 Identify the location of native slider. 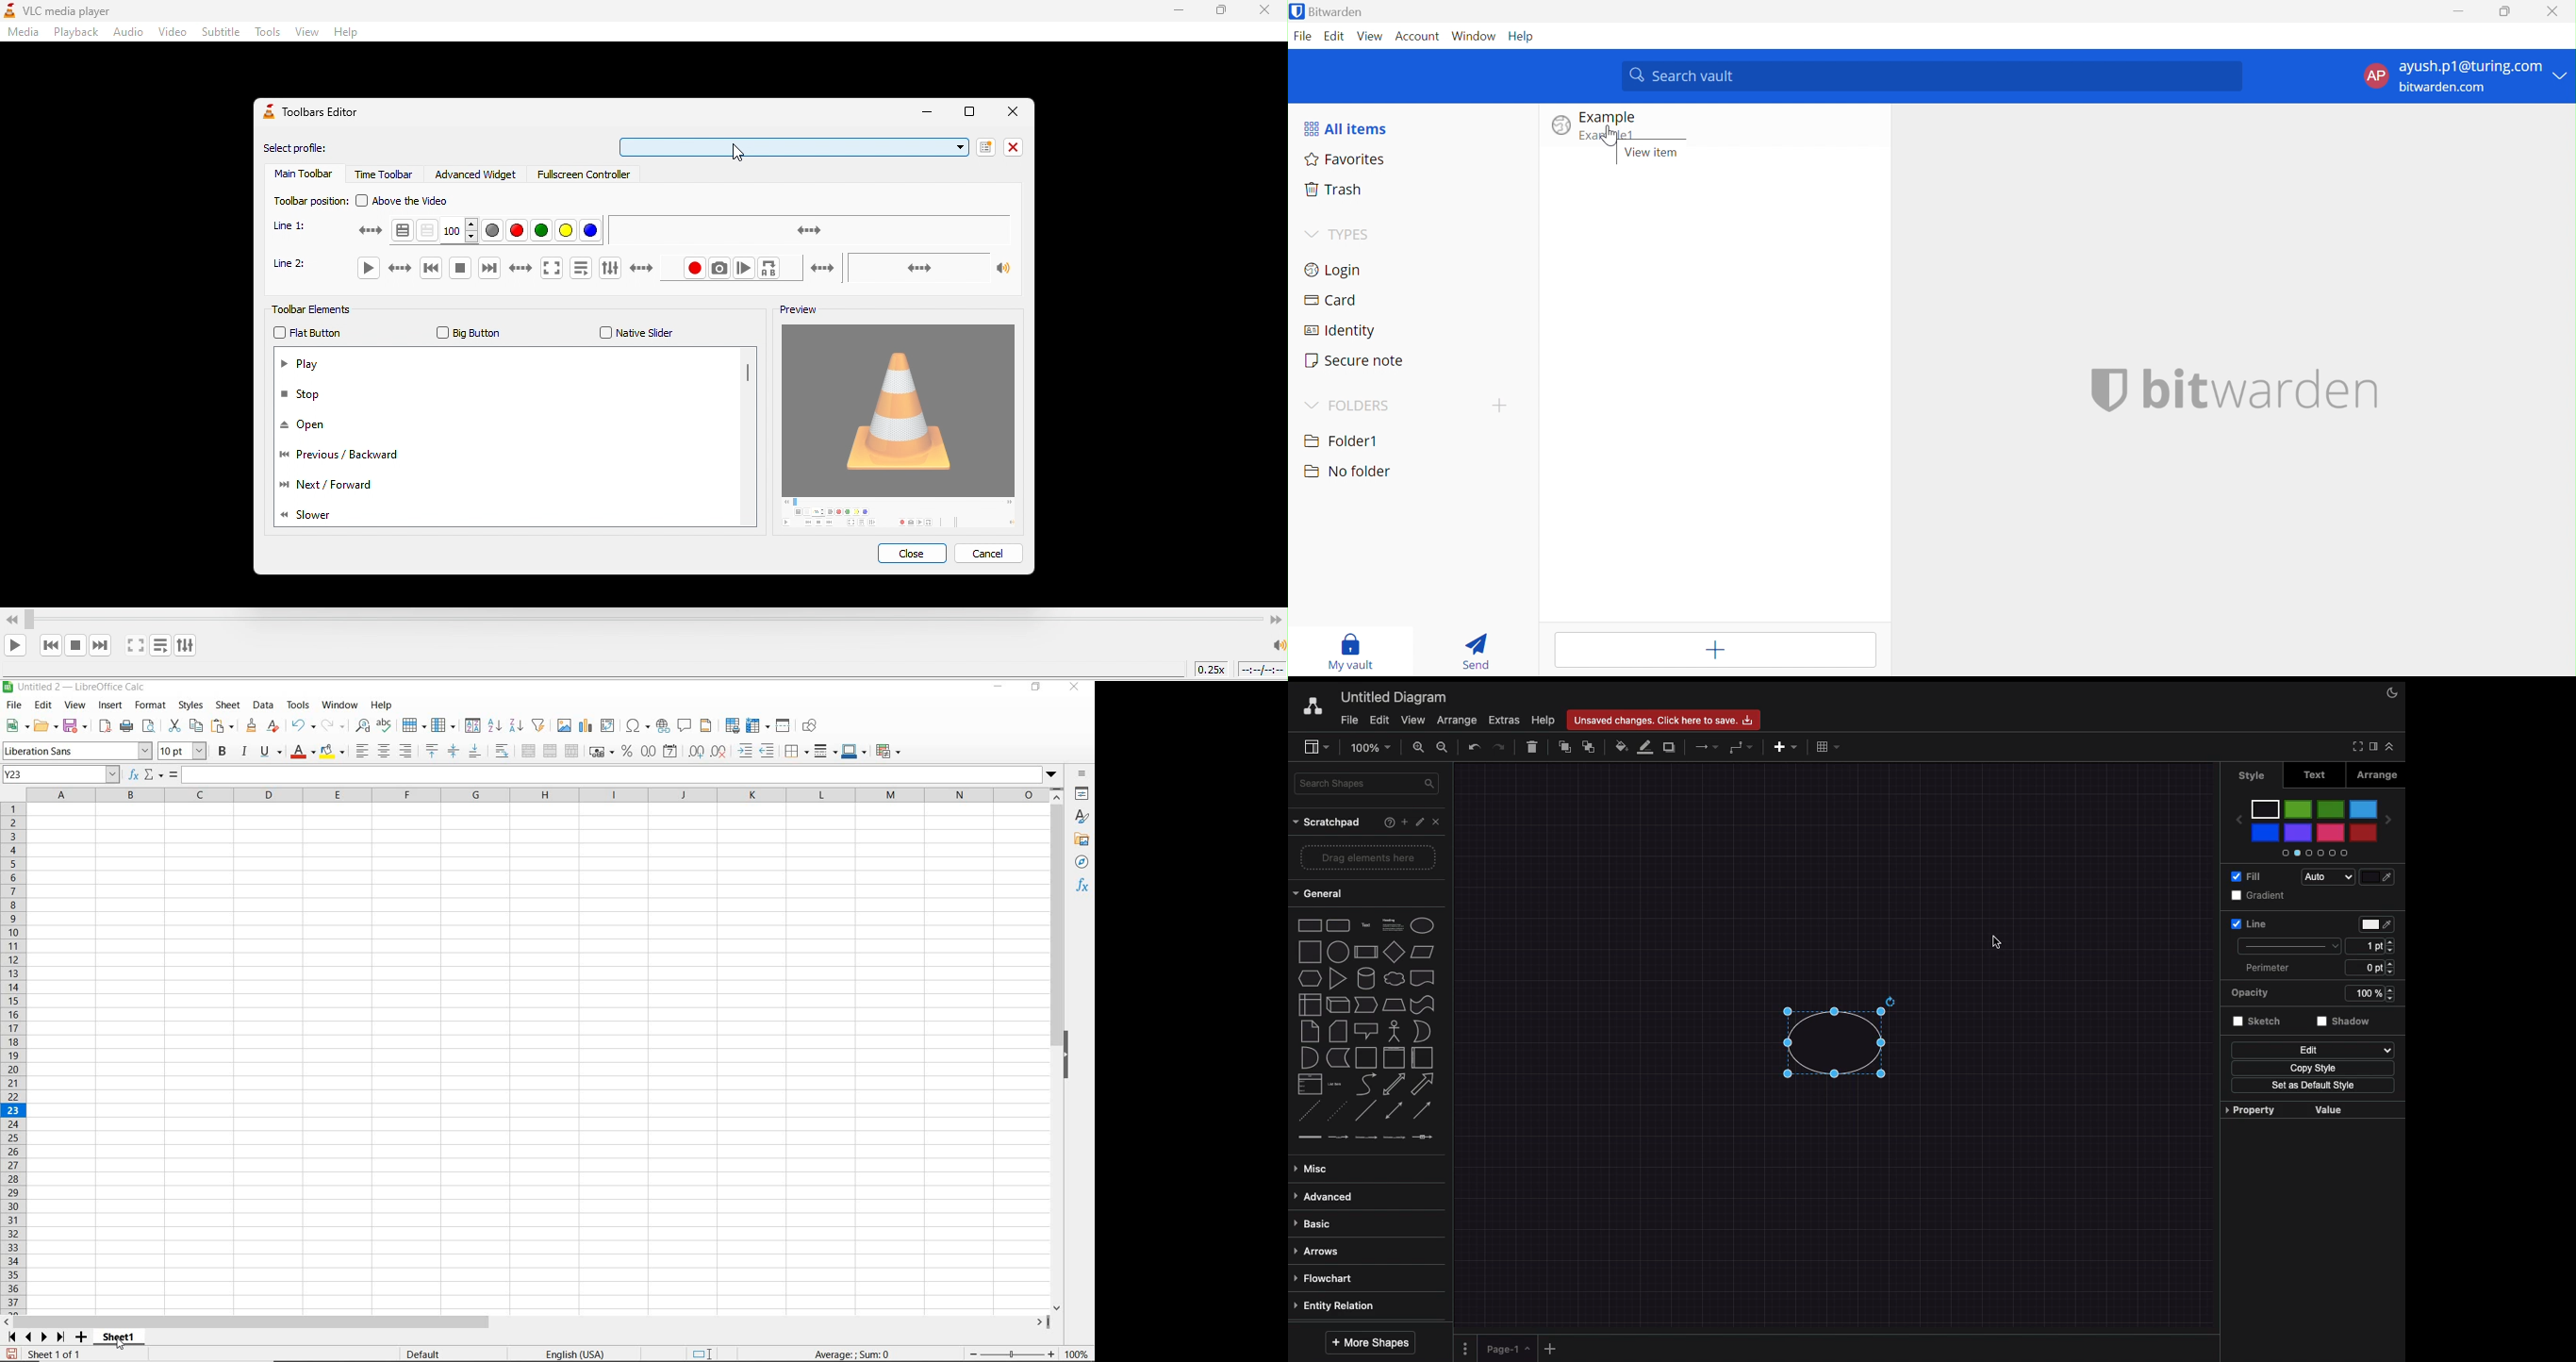
(633, 333).